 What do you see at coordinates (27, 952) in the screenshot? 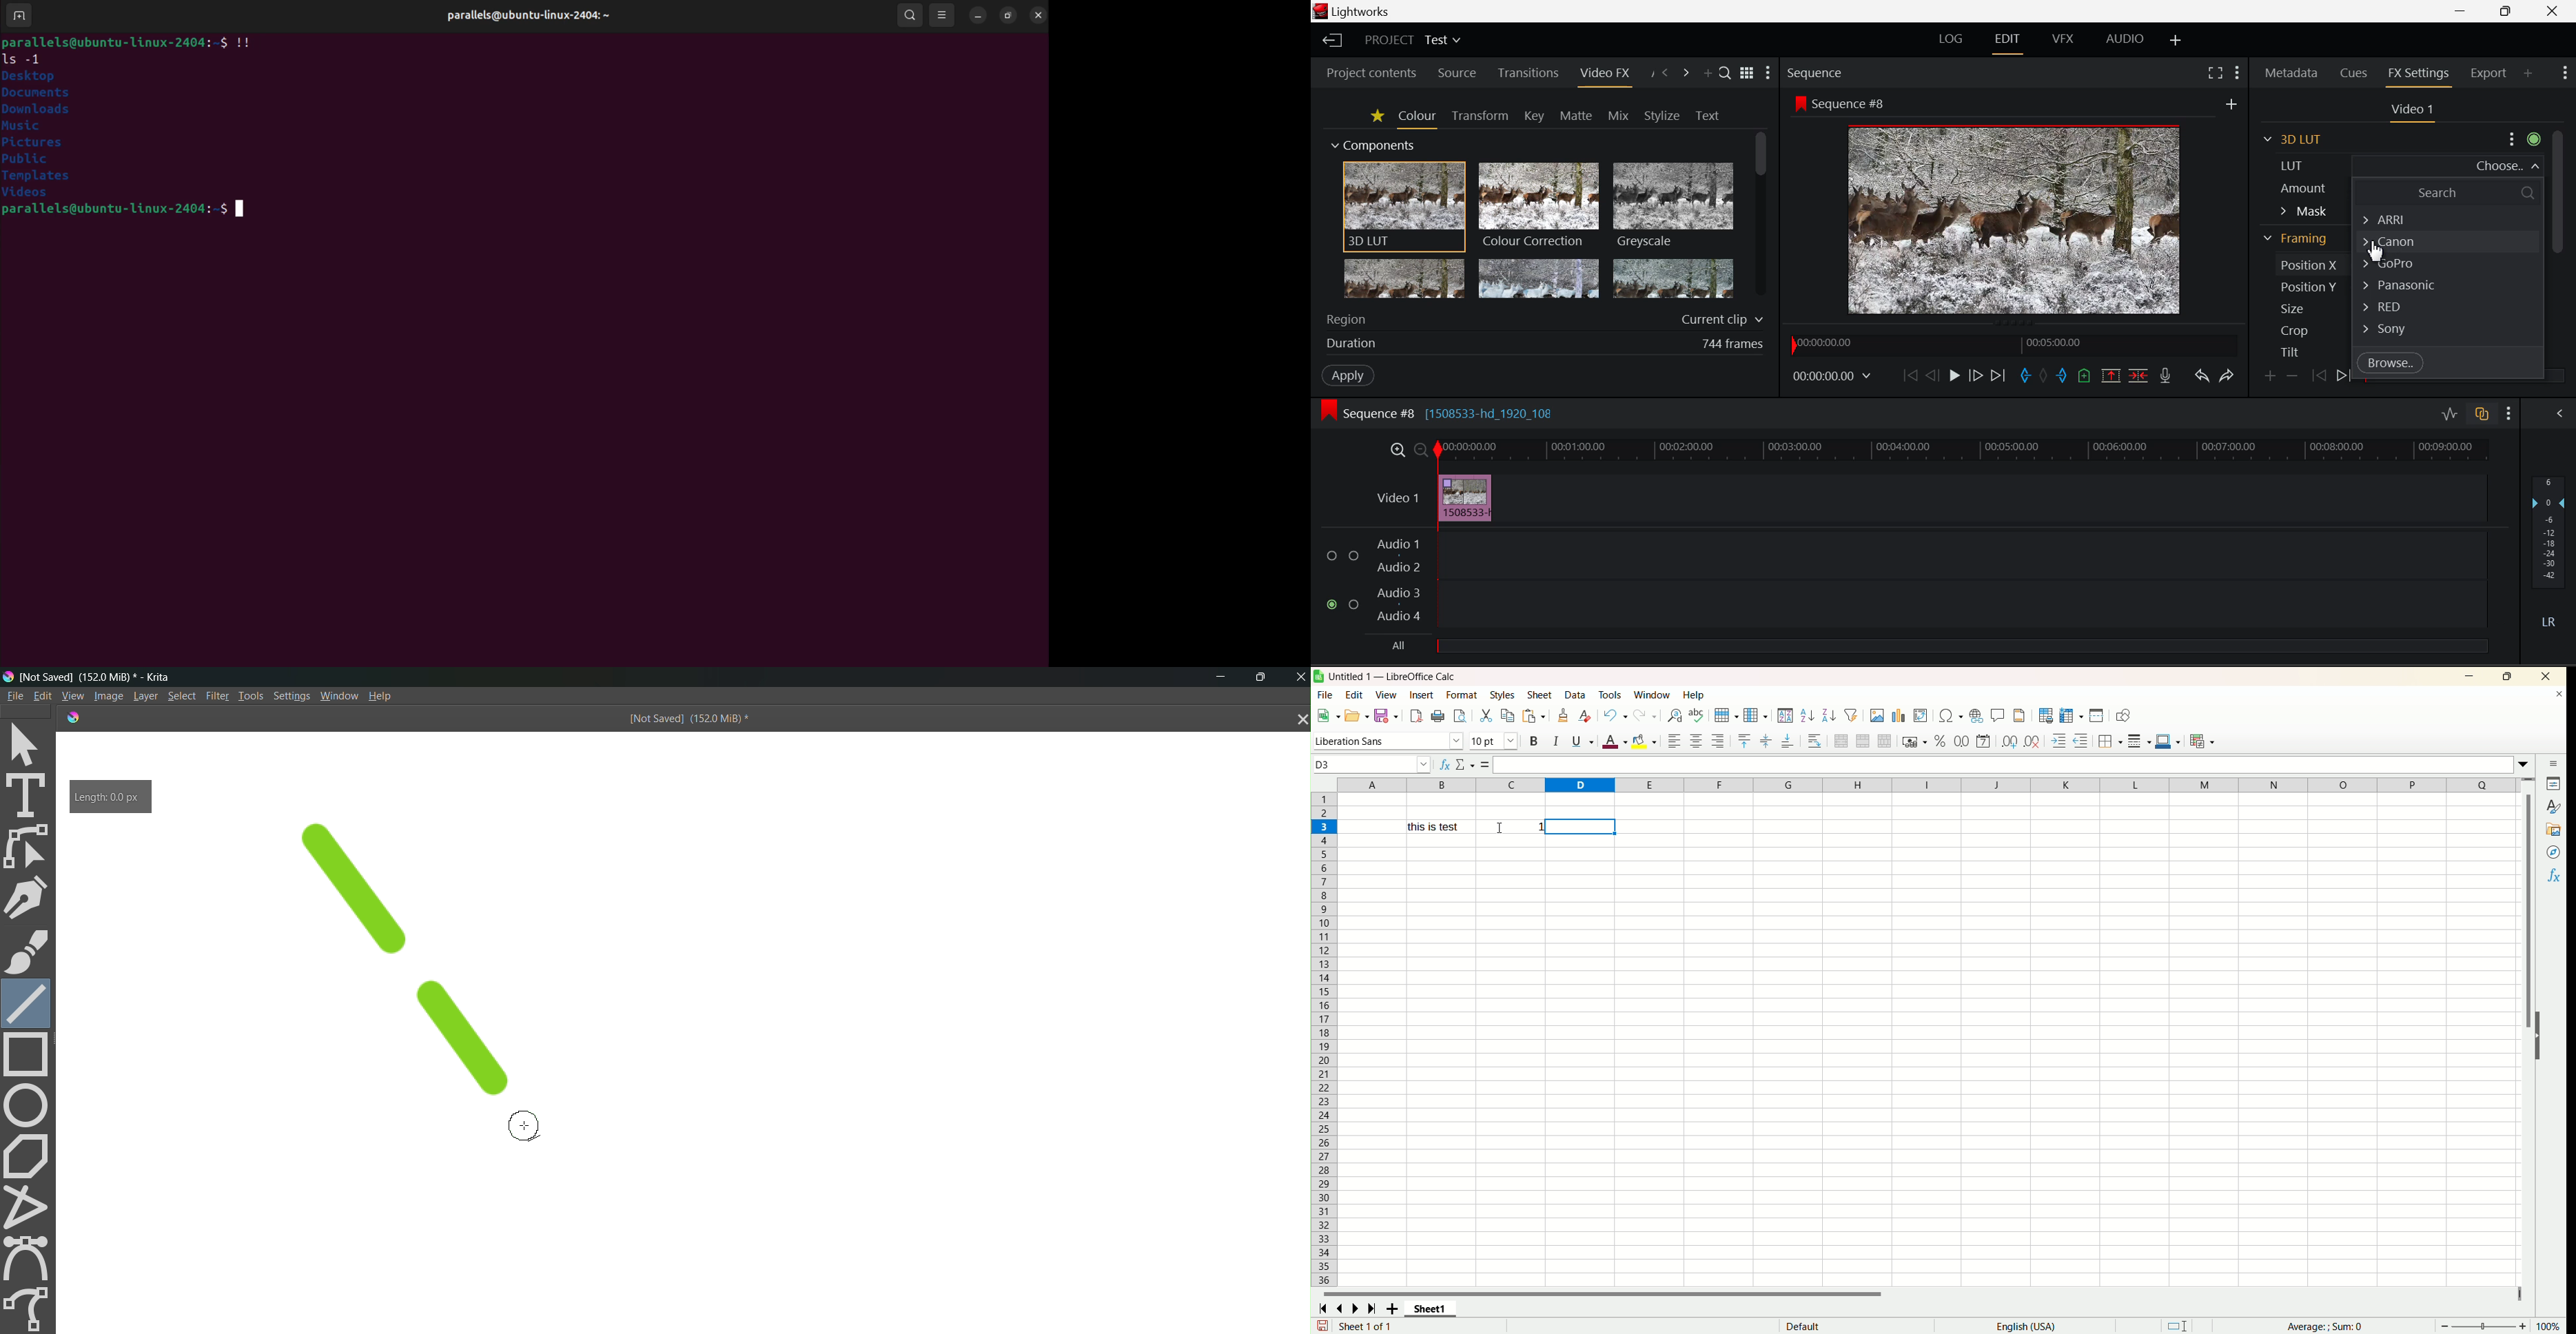
I see `brush` at bounding box center [27, 952].